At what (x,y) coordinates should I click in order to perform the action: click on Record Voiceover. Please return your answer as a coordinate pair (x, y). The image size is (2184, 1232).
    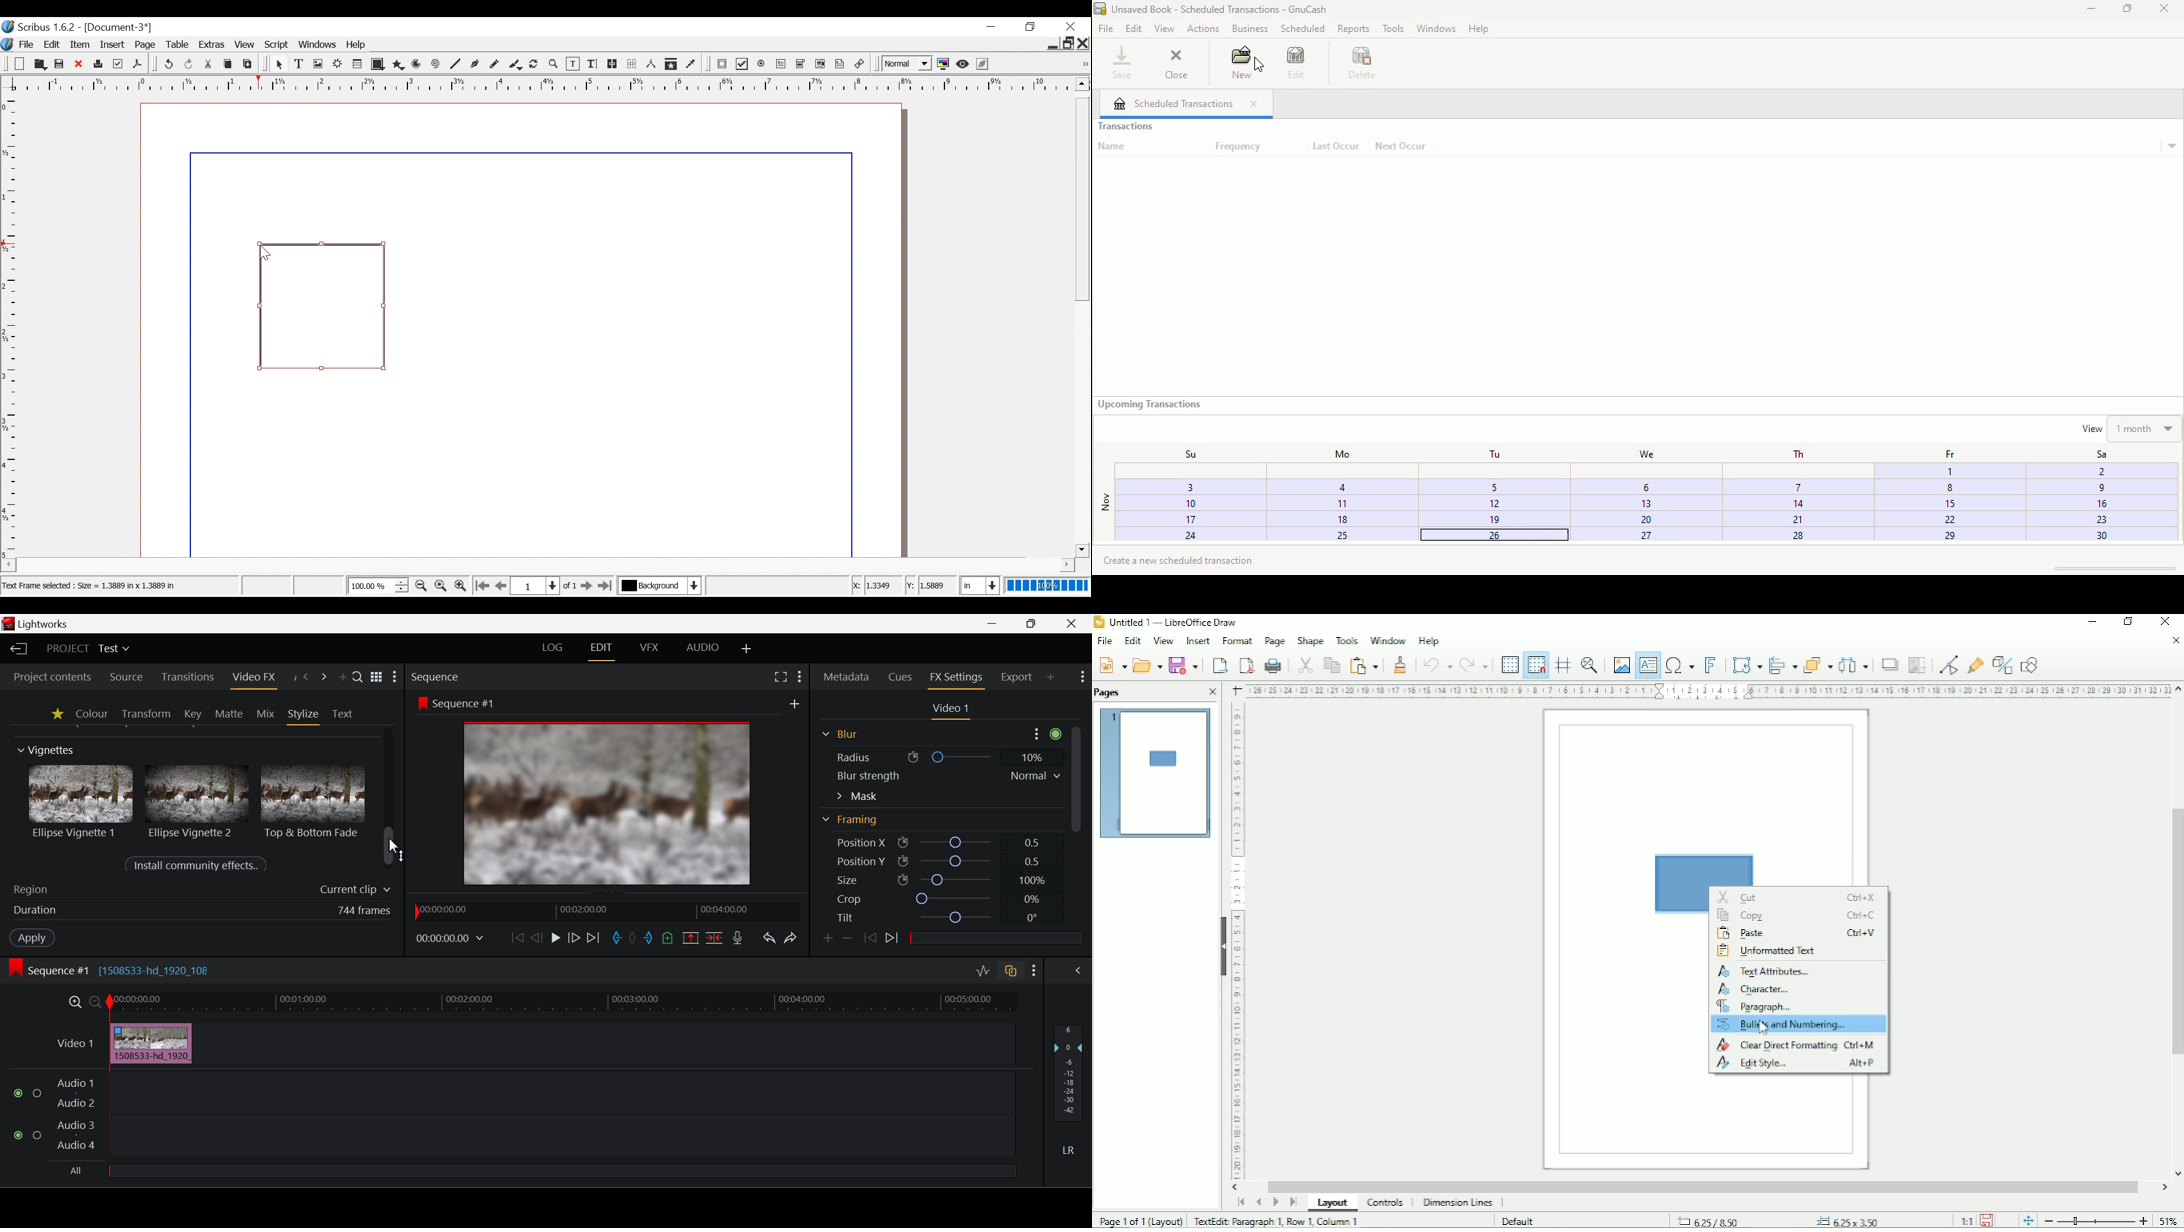
    Looking at the image, I should click on (738, 937).